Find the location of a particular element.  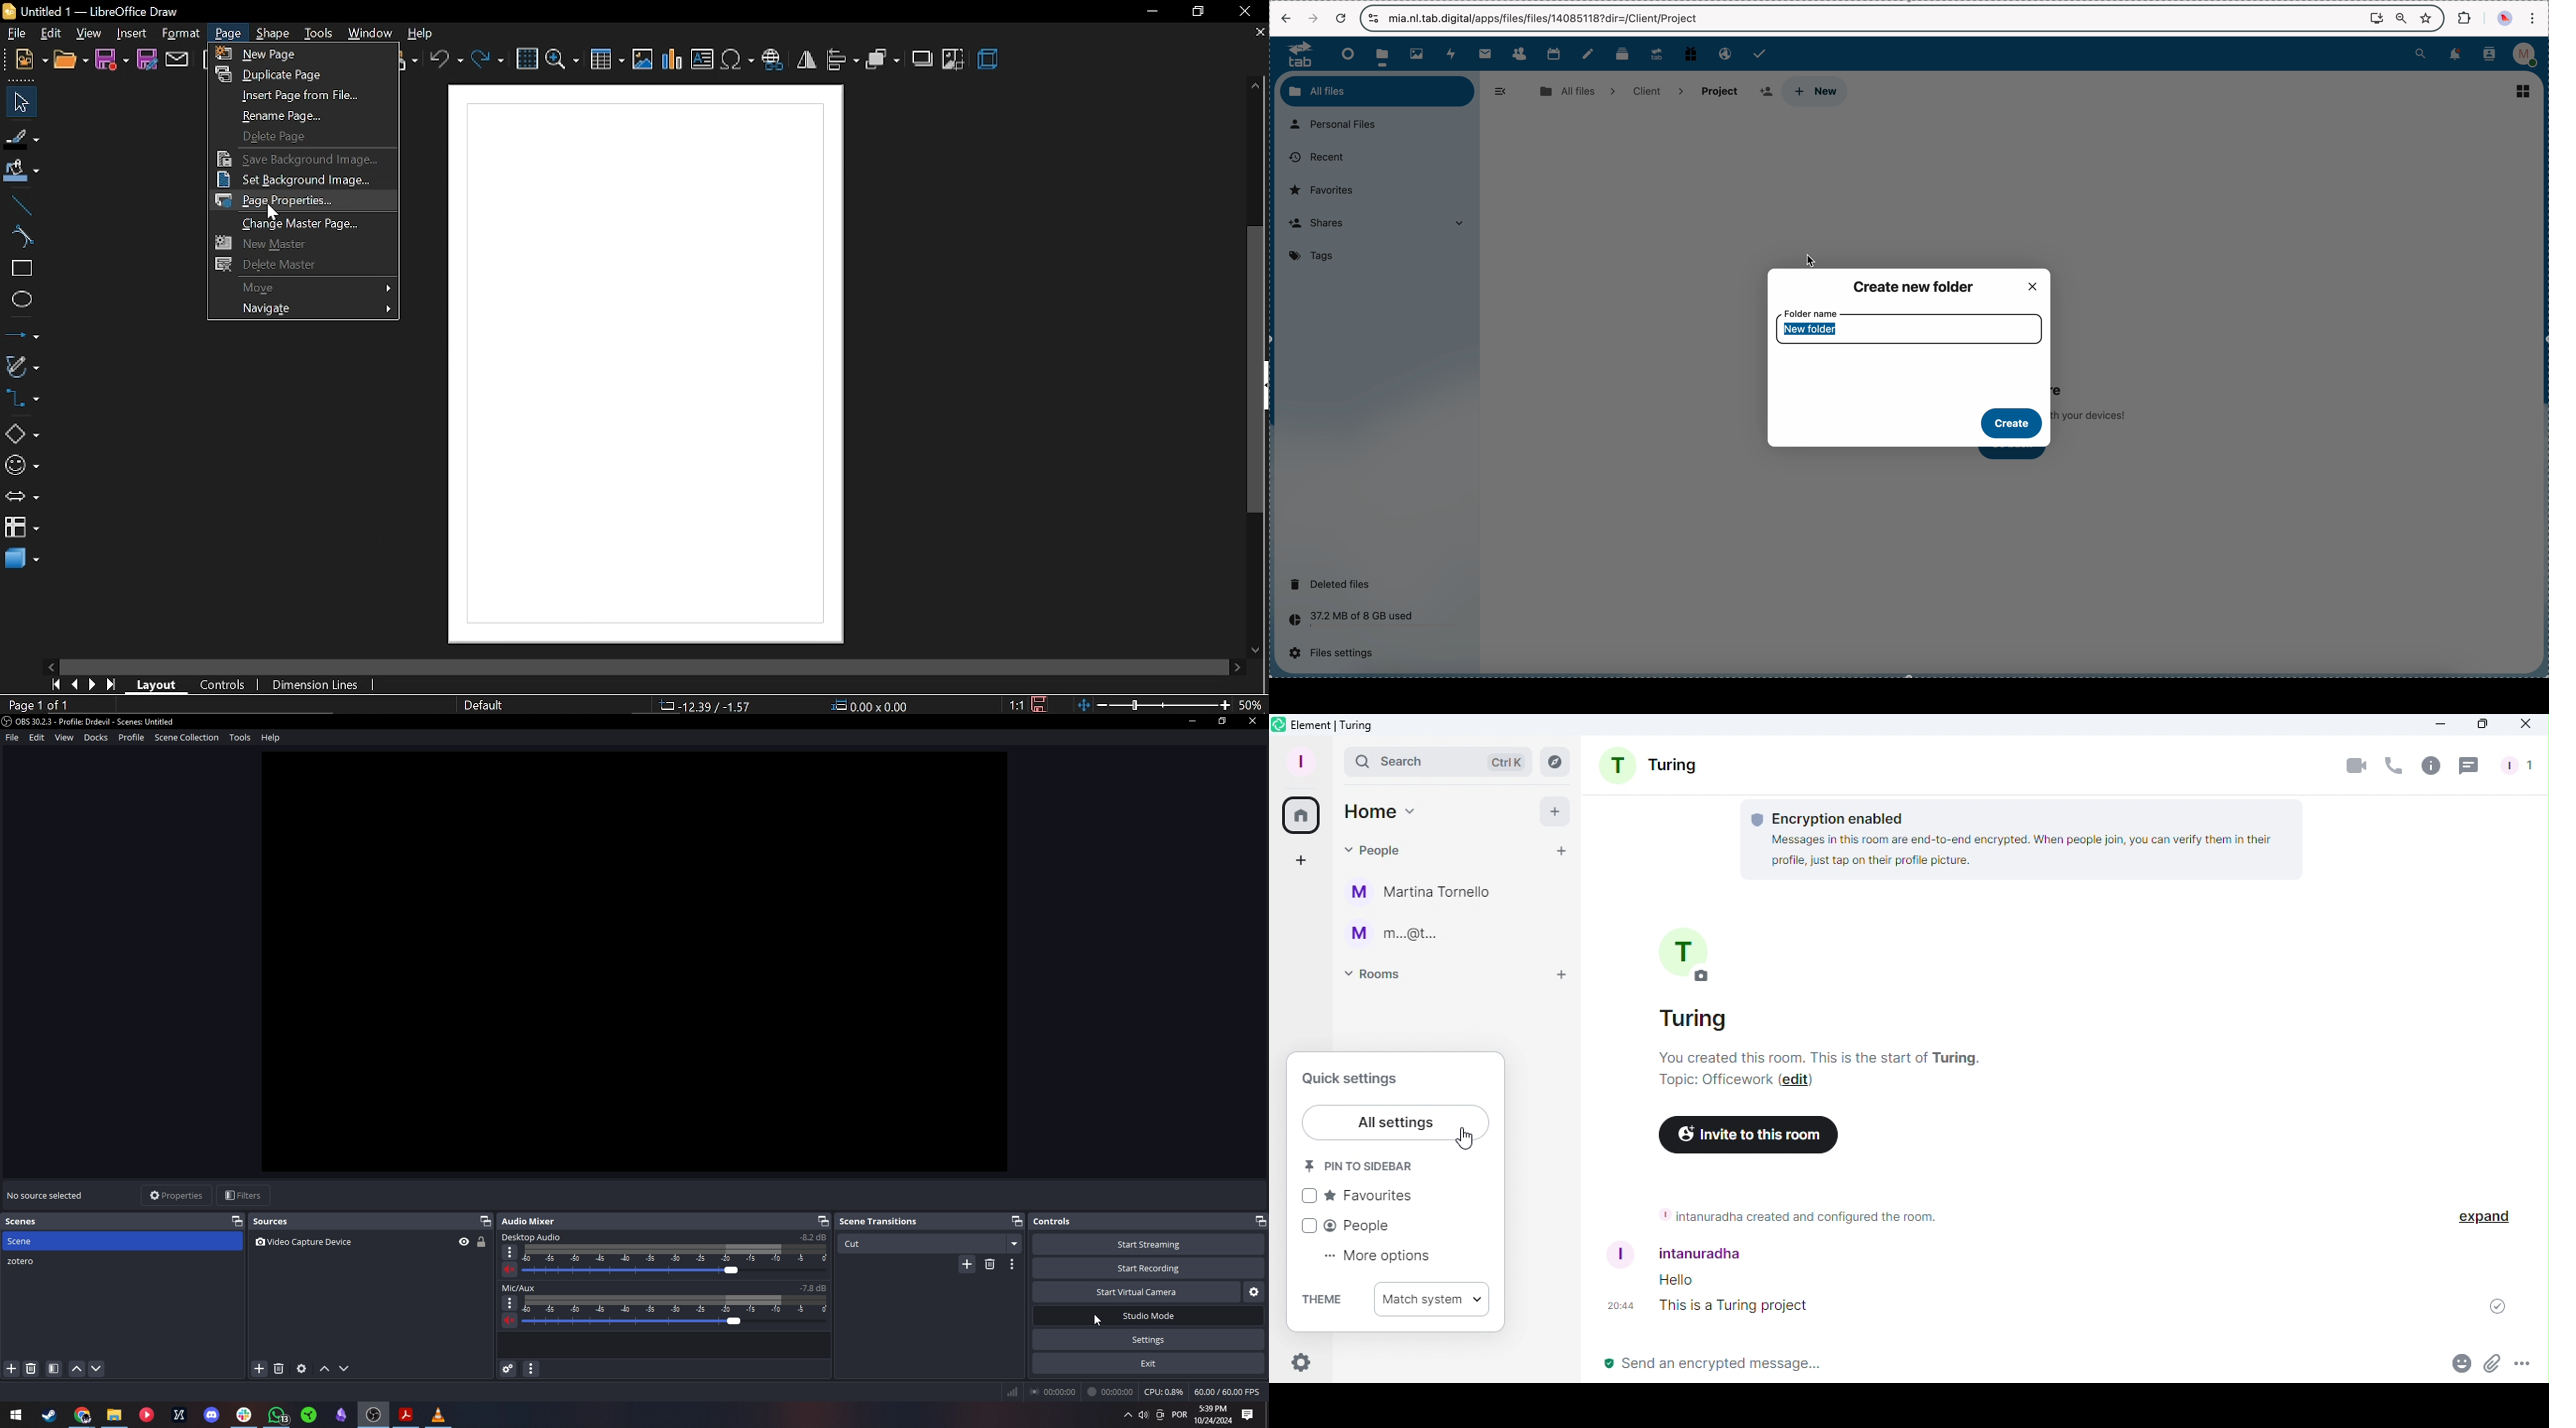

meet is located at coordinates (1162, 1416).